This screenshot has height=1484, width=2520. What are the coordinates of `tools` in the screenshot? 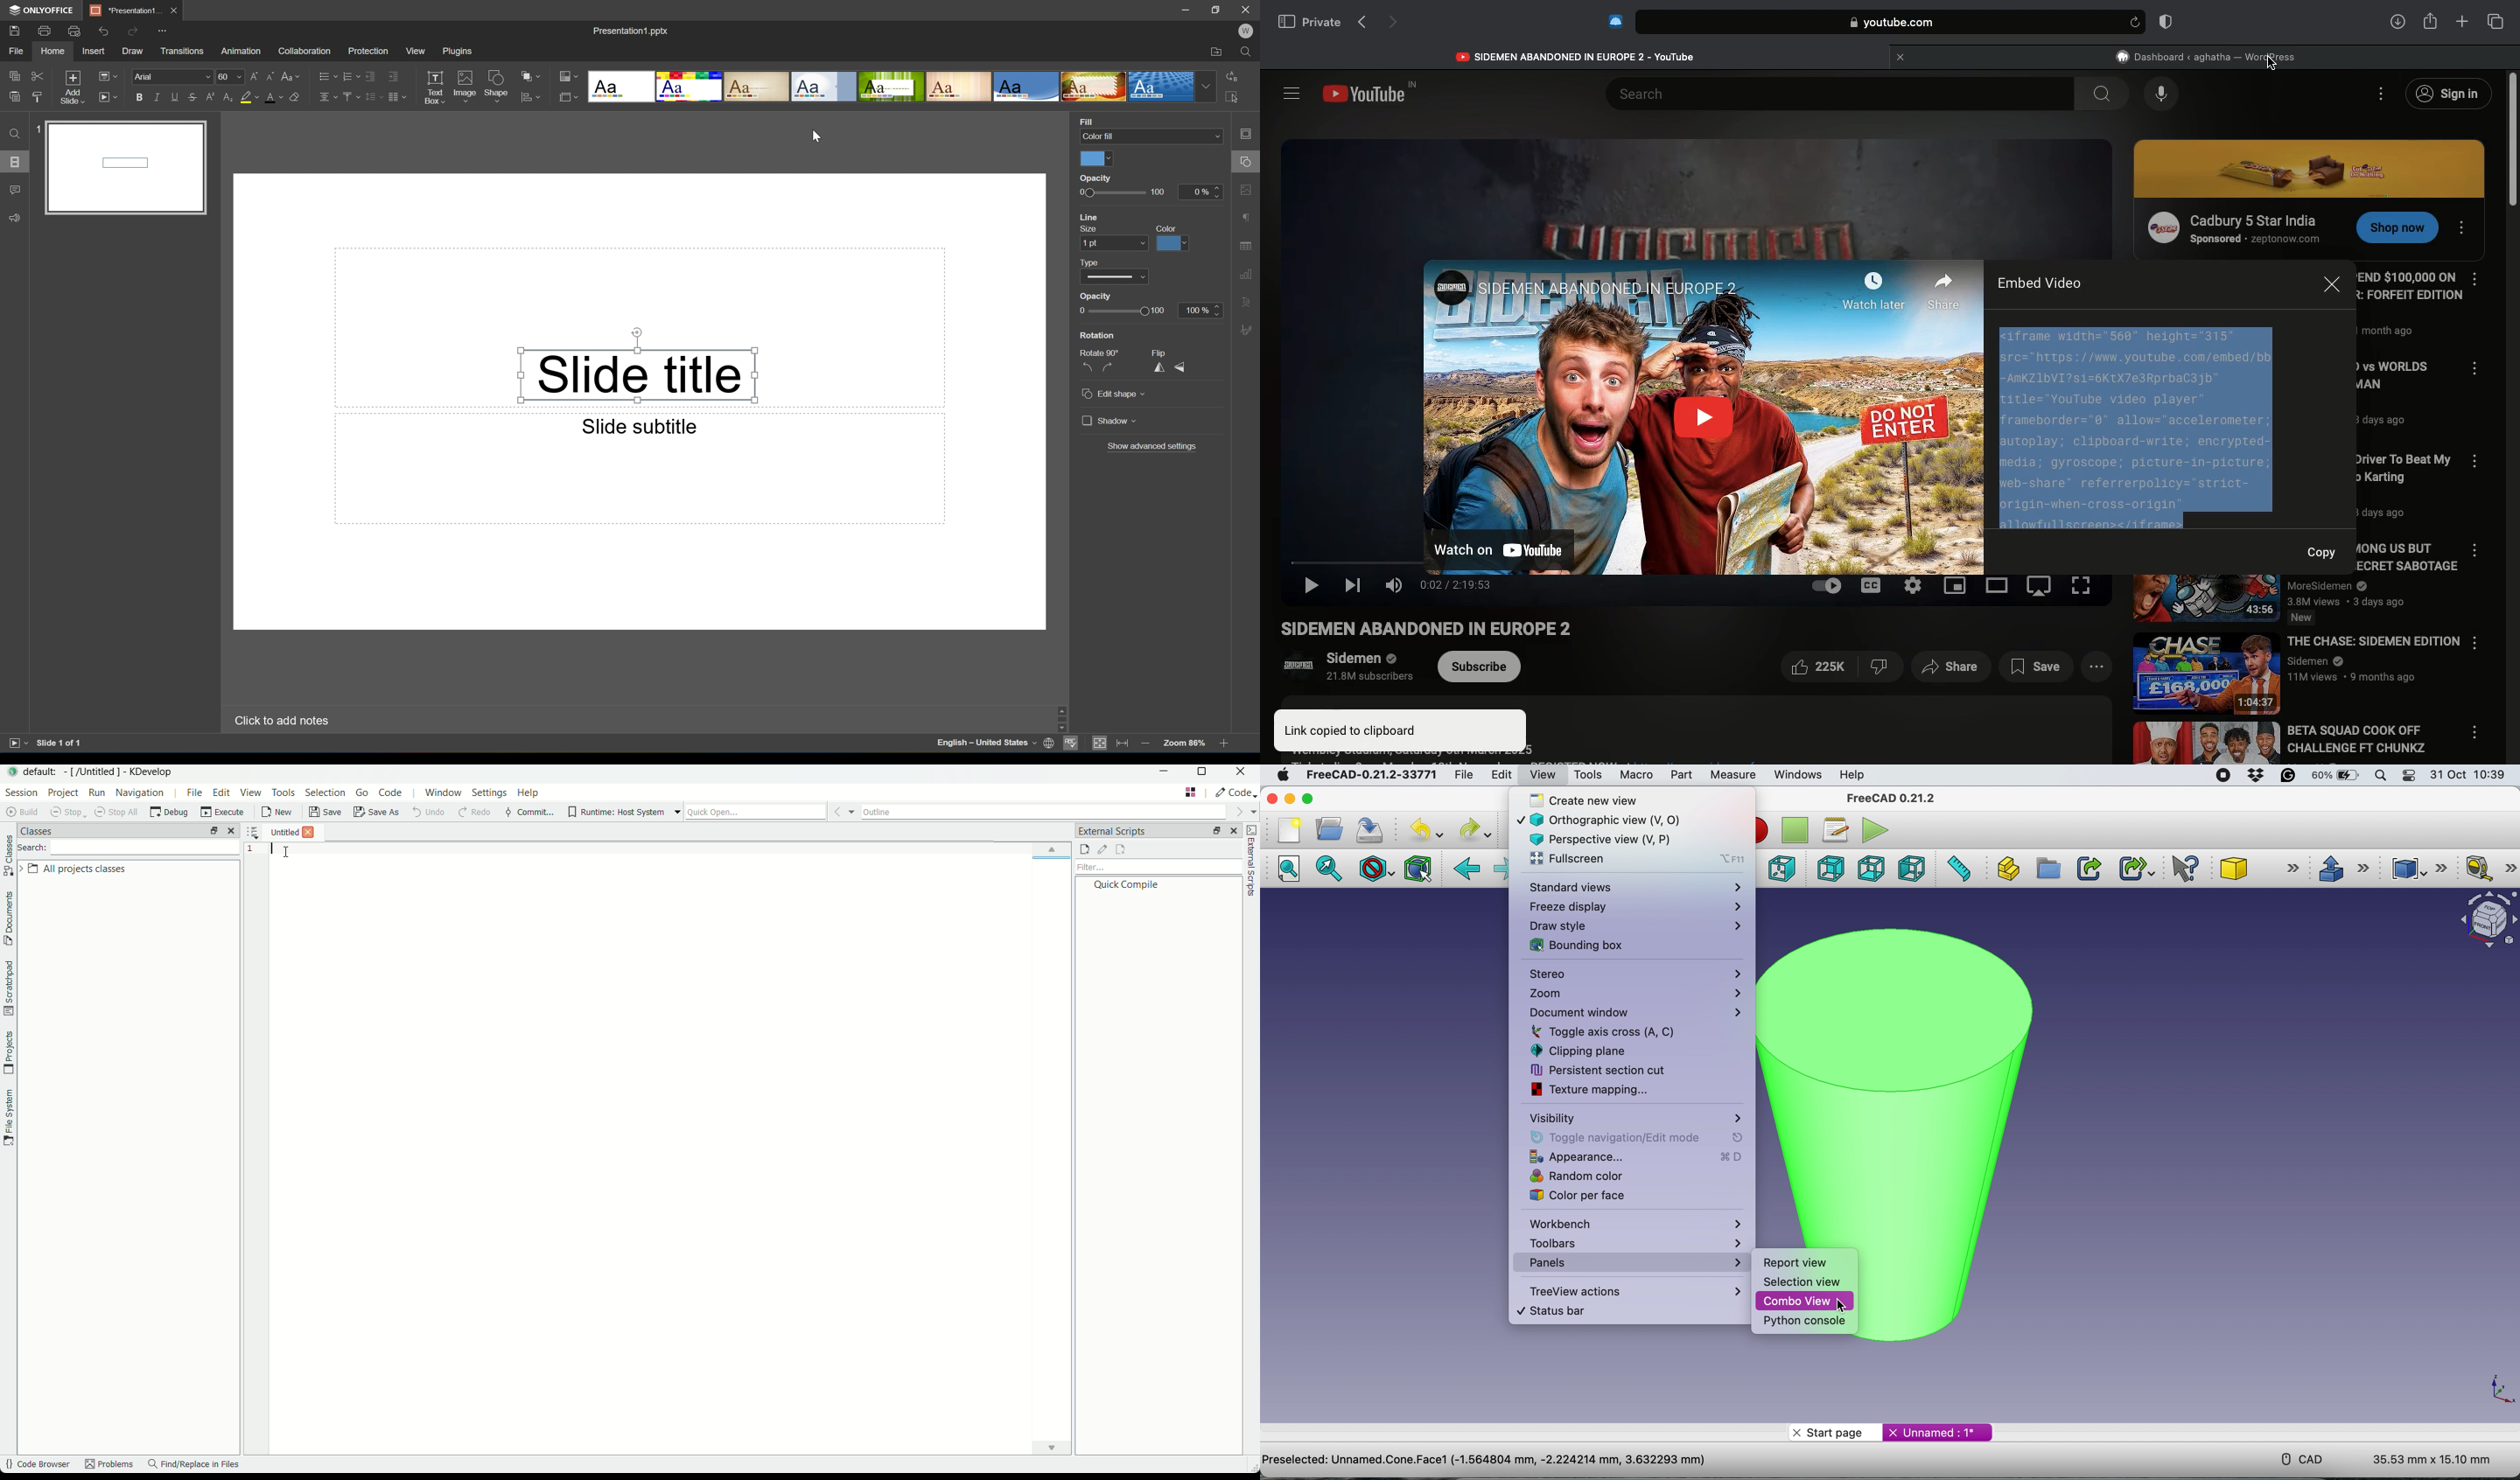 It's located at (1588, 775).